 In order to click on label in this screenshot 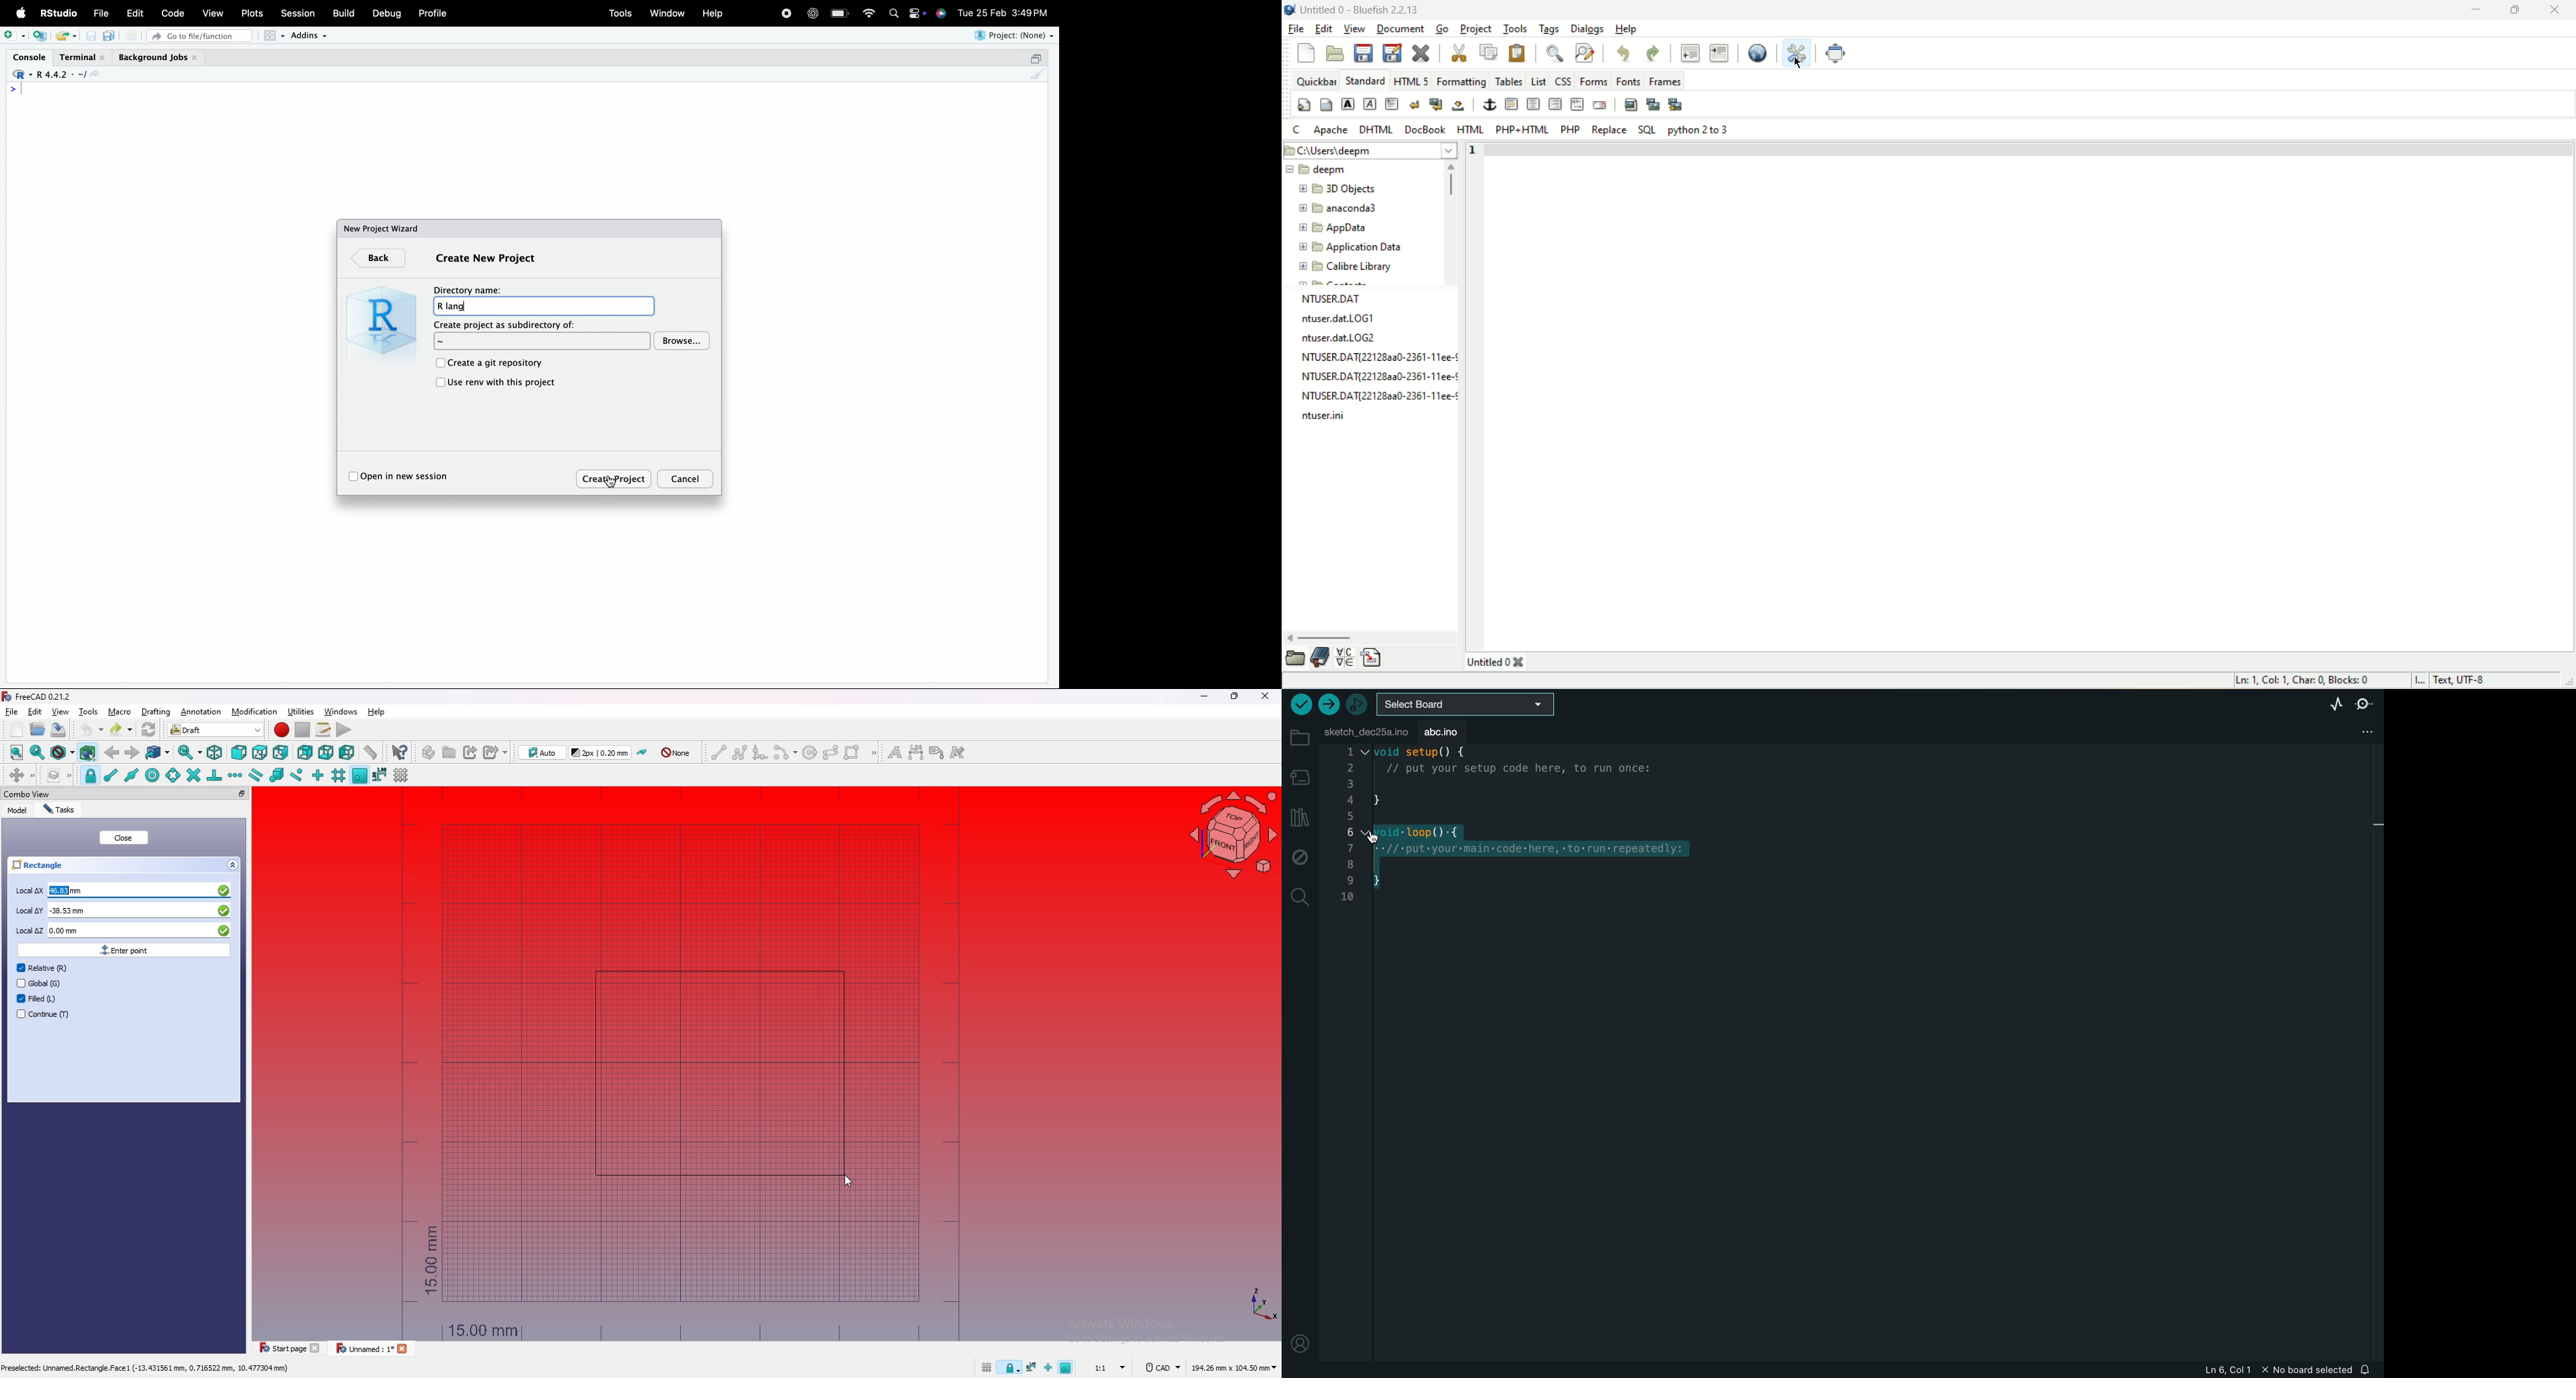, I will do `click(937, 752)`.